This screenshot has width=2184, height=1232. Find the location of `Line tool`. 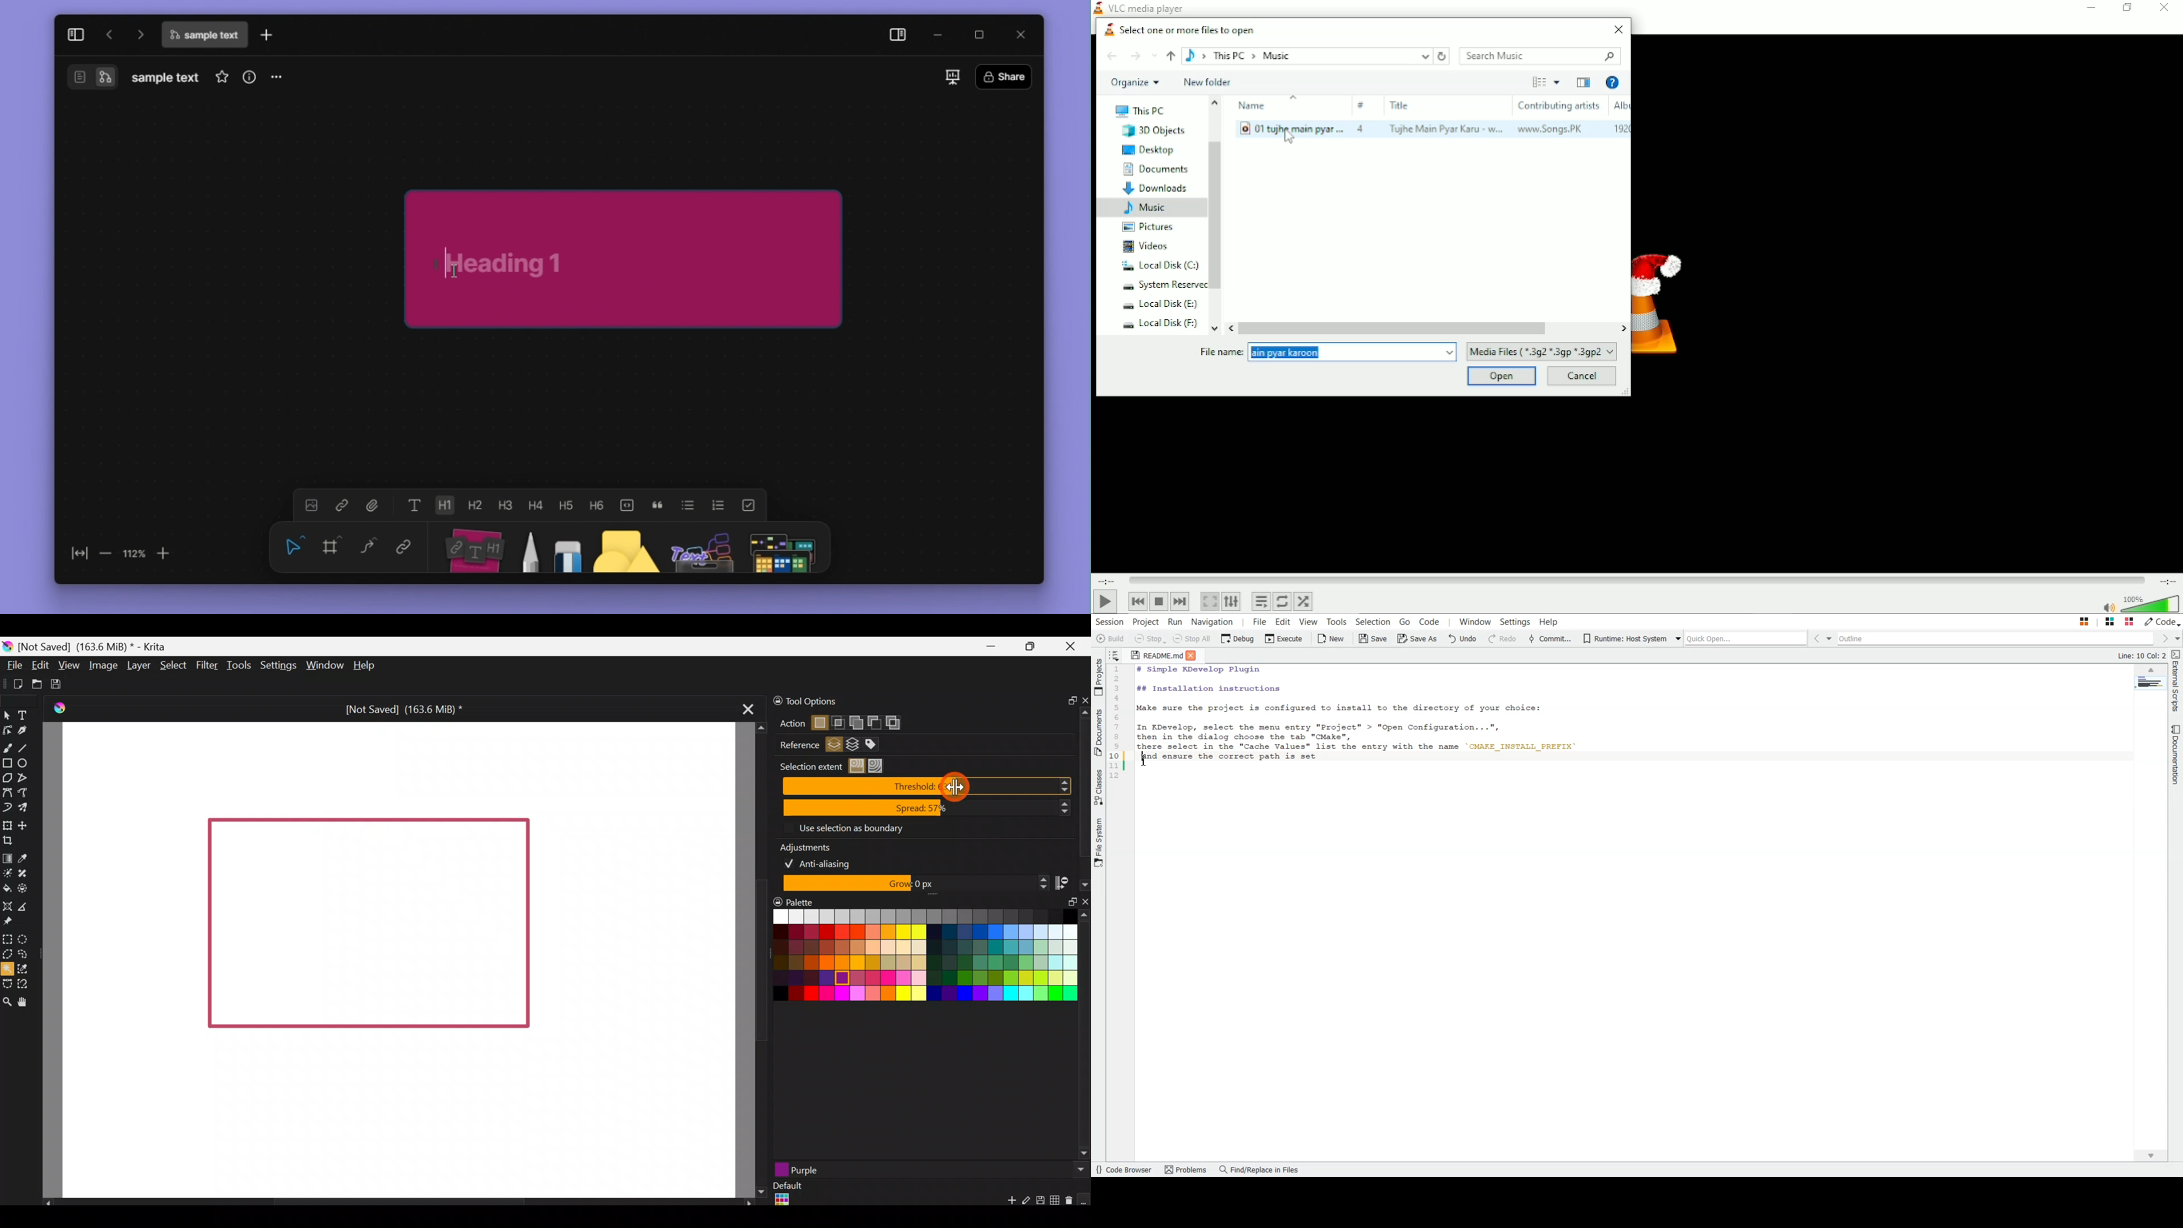

Line tool is located at coordinates (27, 745).